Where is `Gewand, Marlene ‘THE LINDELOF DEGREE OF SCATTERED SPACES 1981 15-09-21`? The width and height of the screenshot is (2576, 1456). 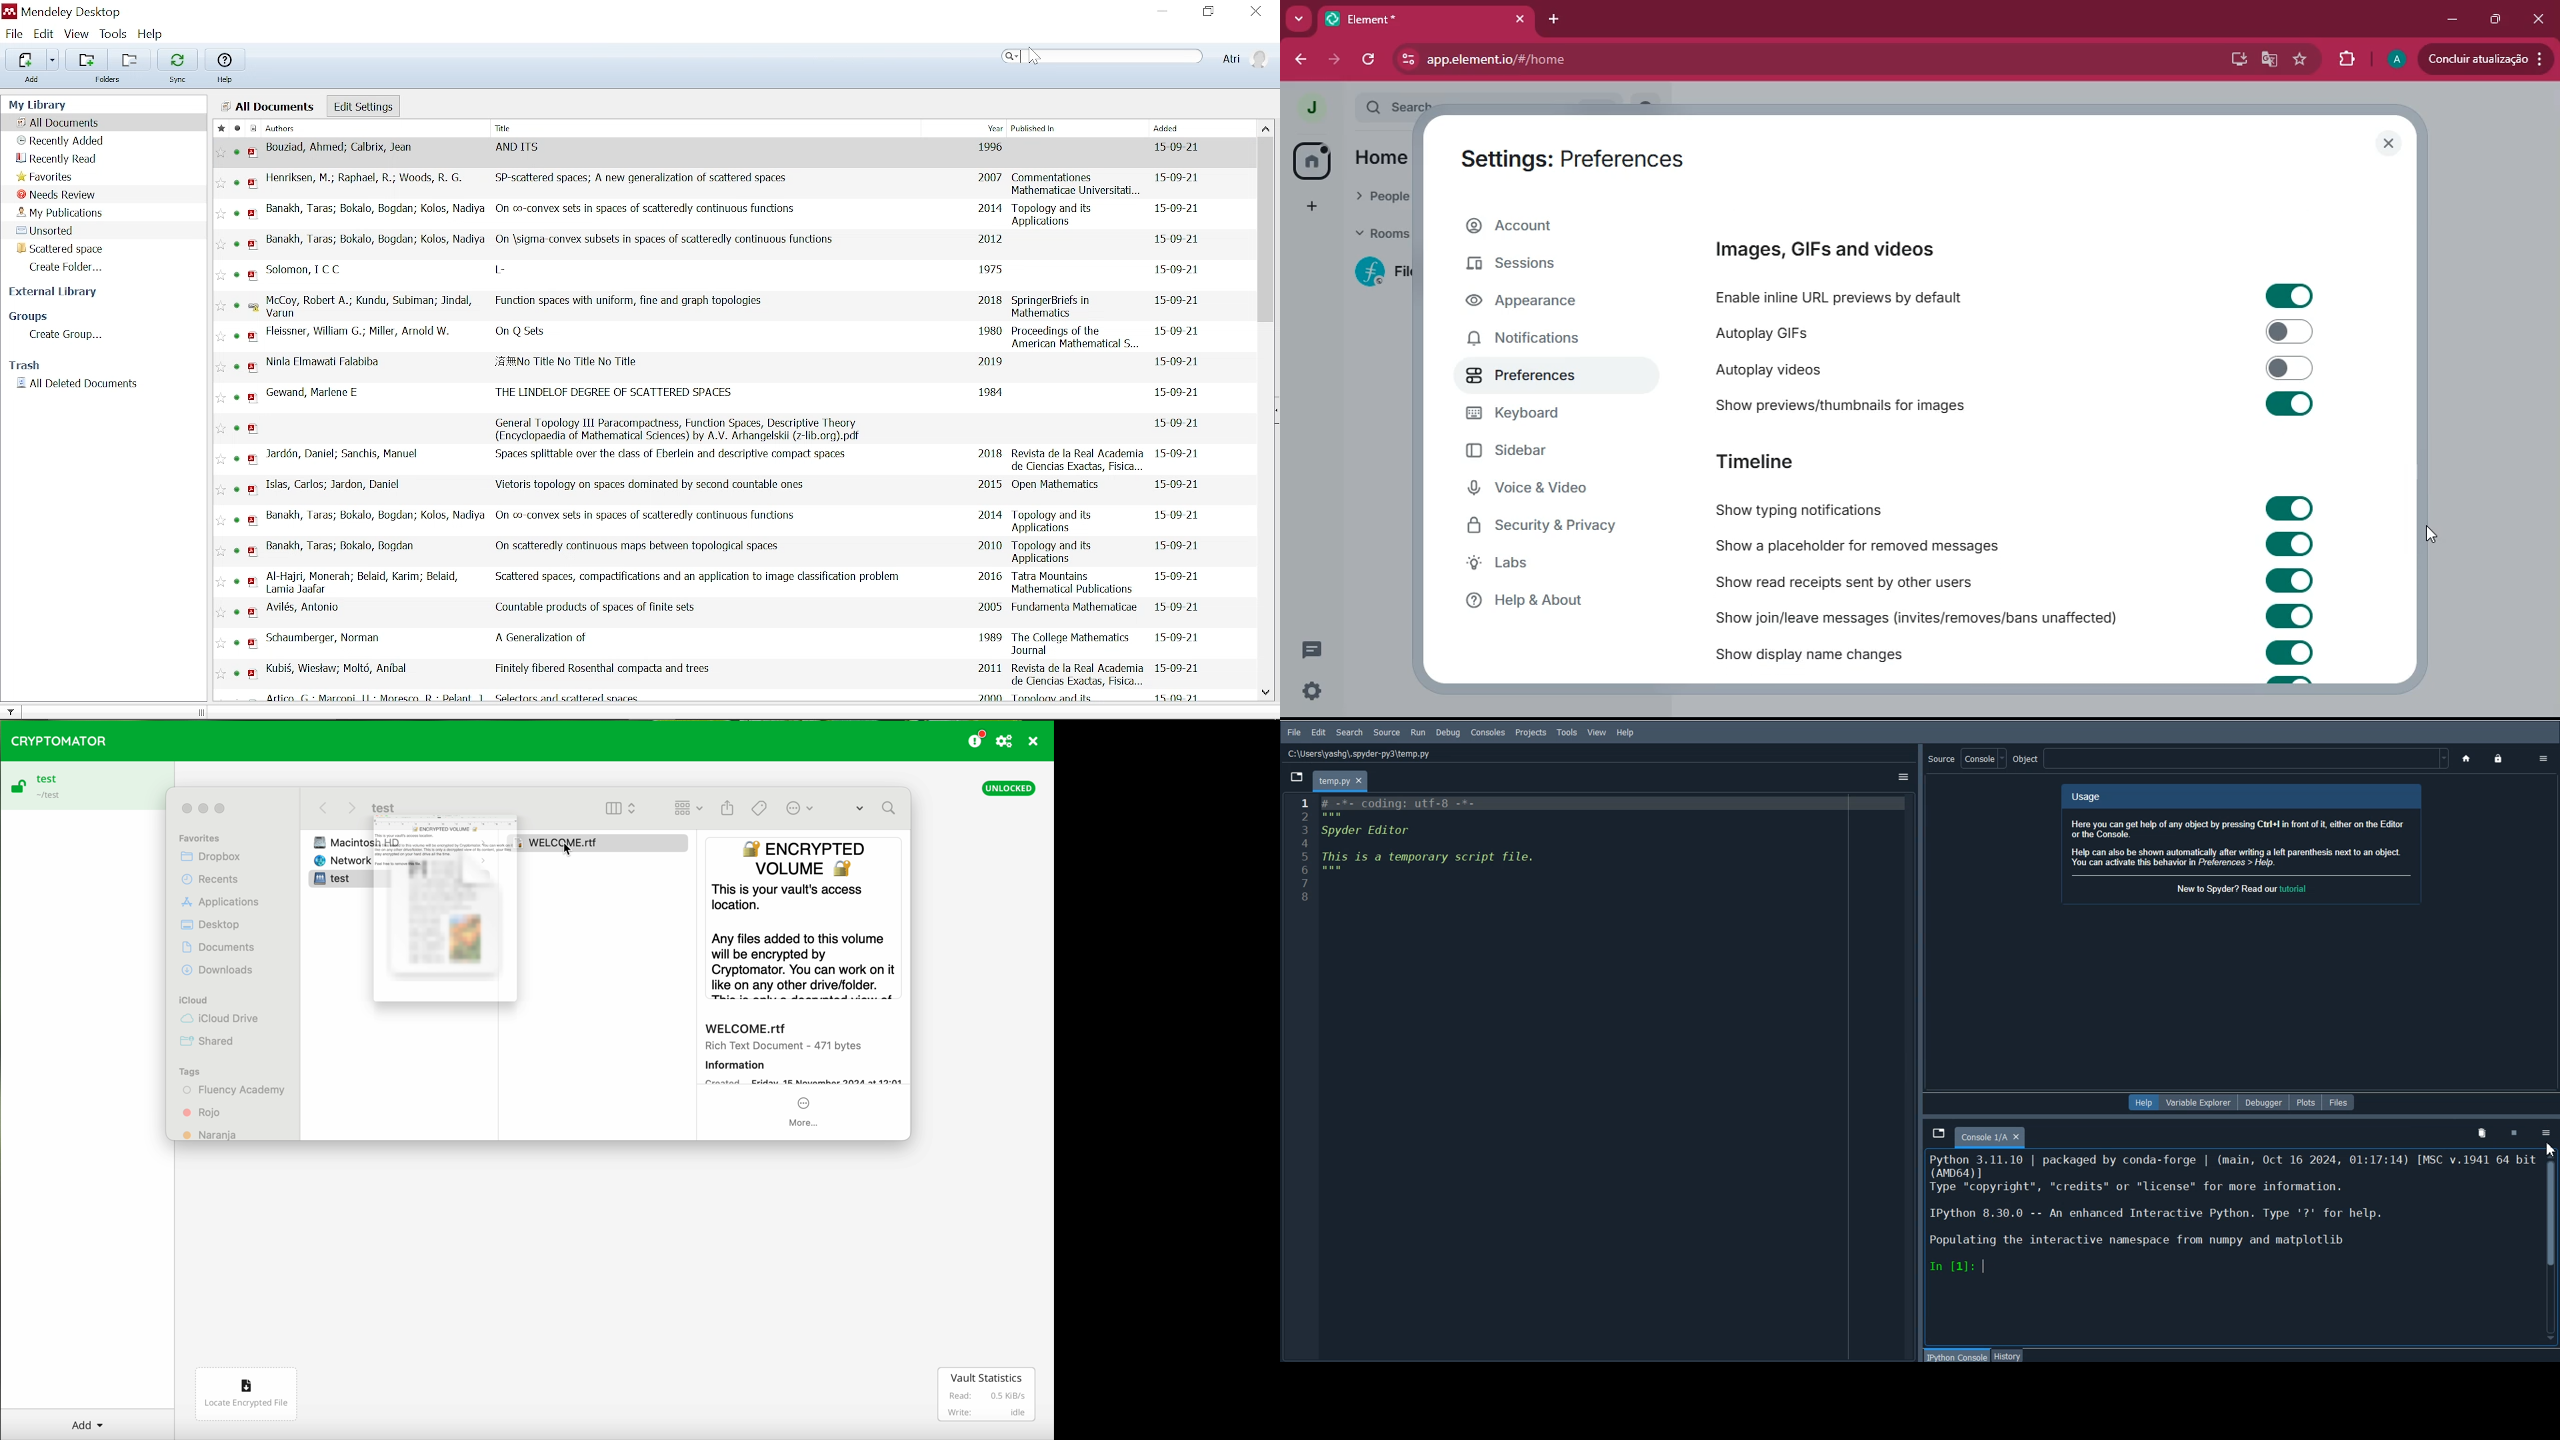
Gewand, Marlene ‘THE LINDELOF DEGREE OF SCATTERED SPACES 1981 15-09-21 is located at coordinates (727, 395).